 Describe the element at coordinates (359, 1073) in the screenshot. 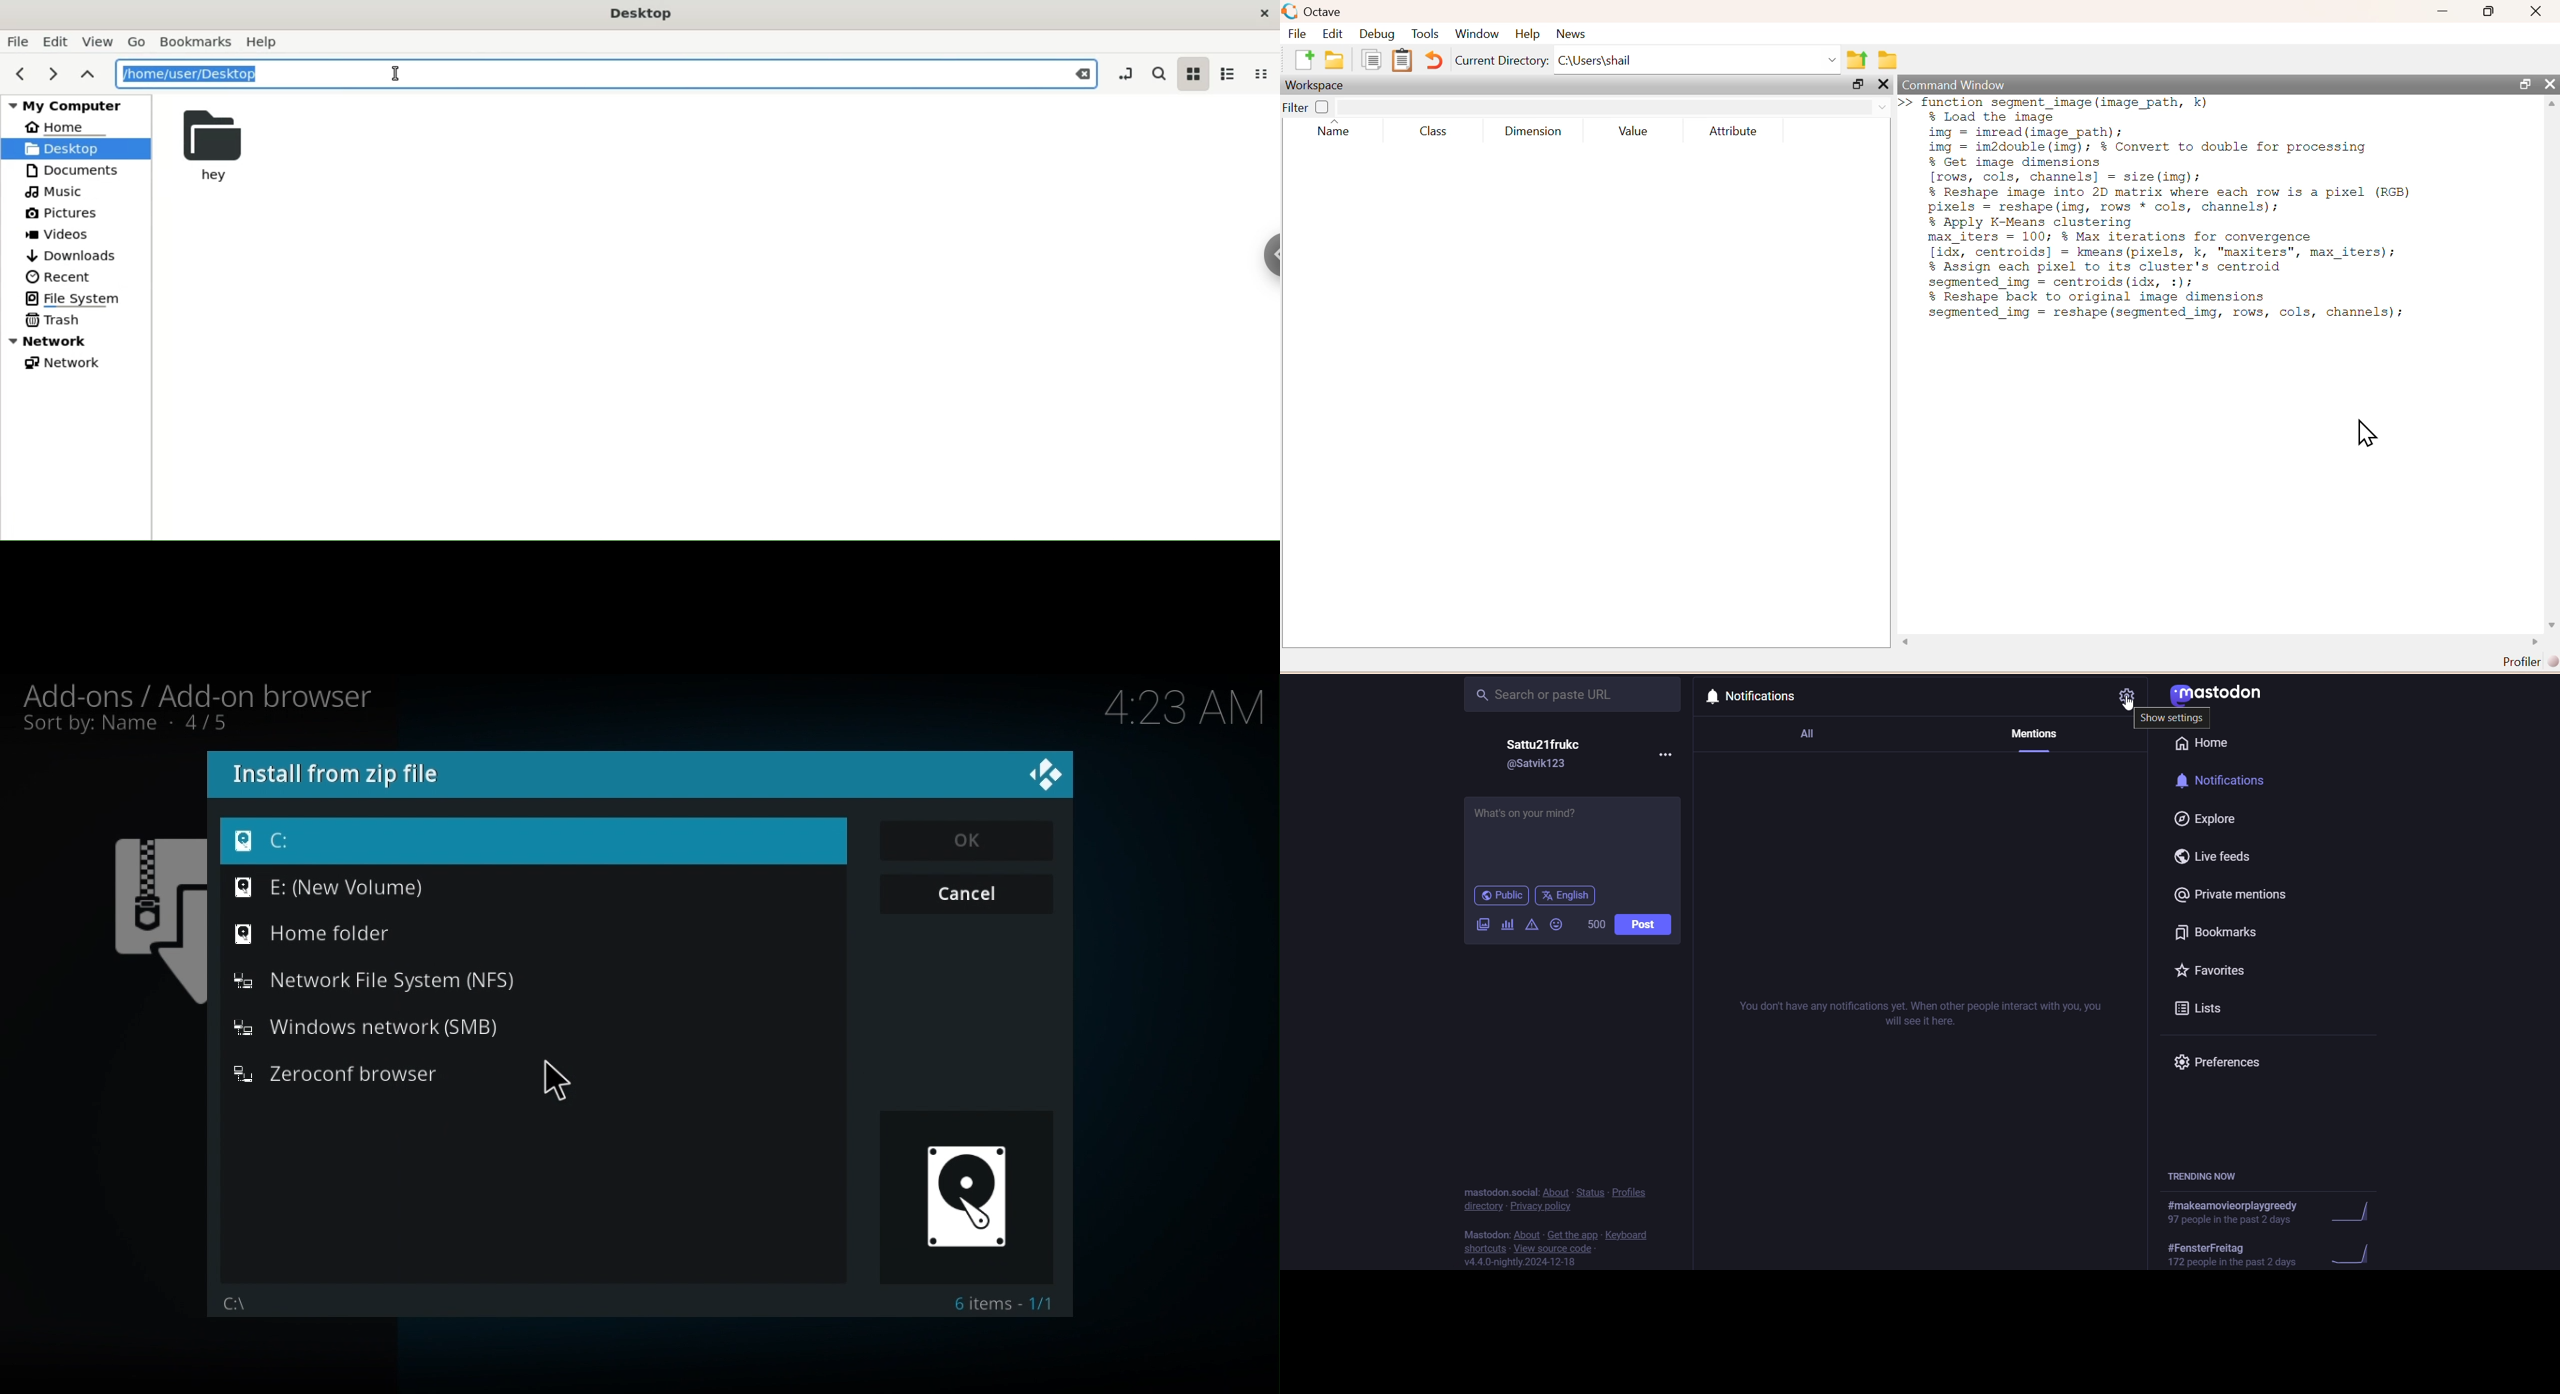

I see `zeroconf  browser` at that location.